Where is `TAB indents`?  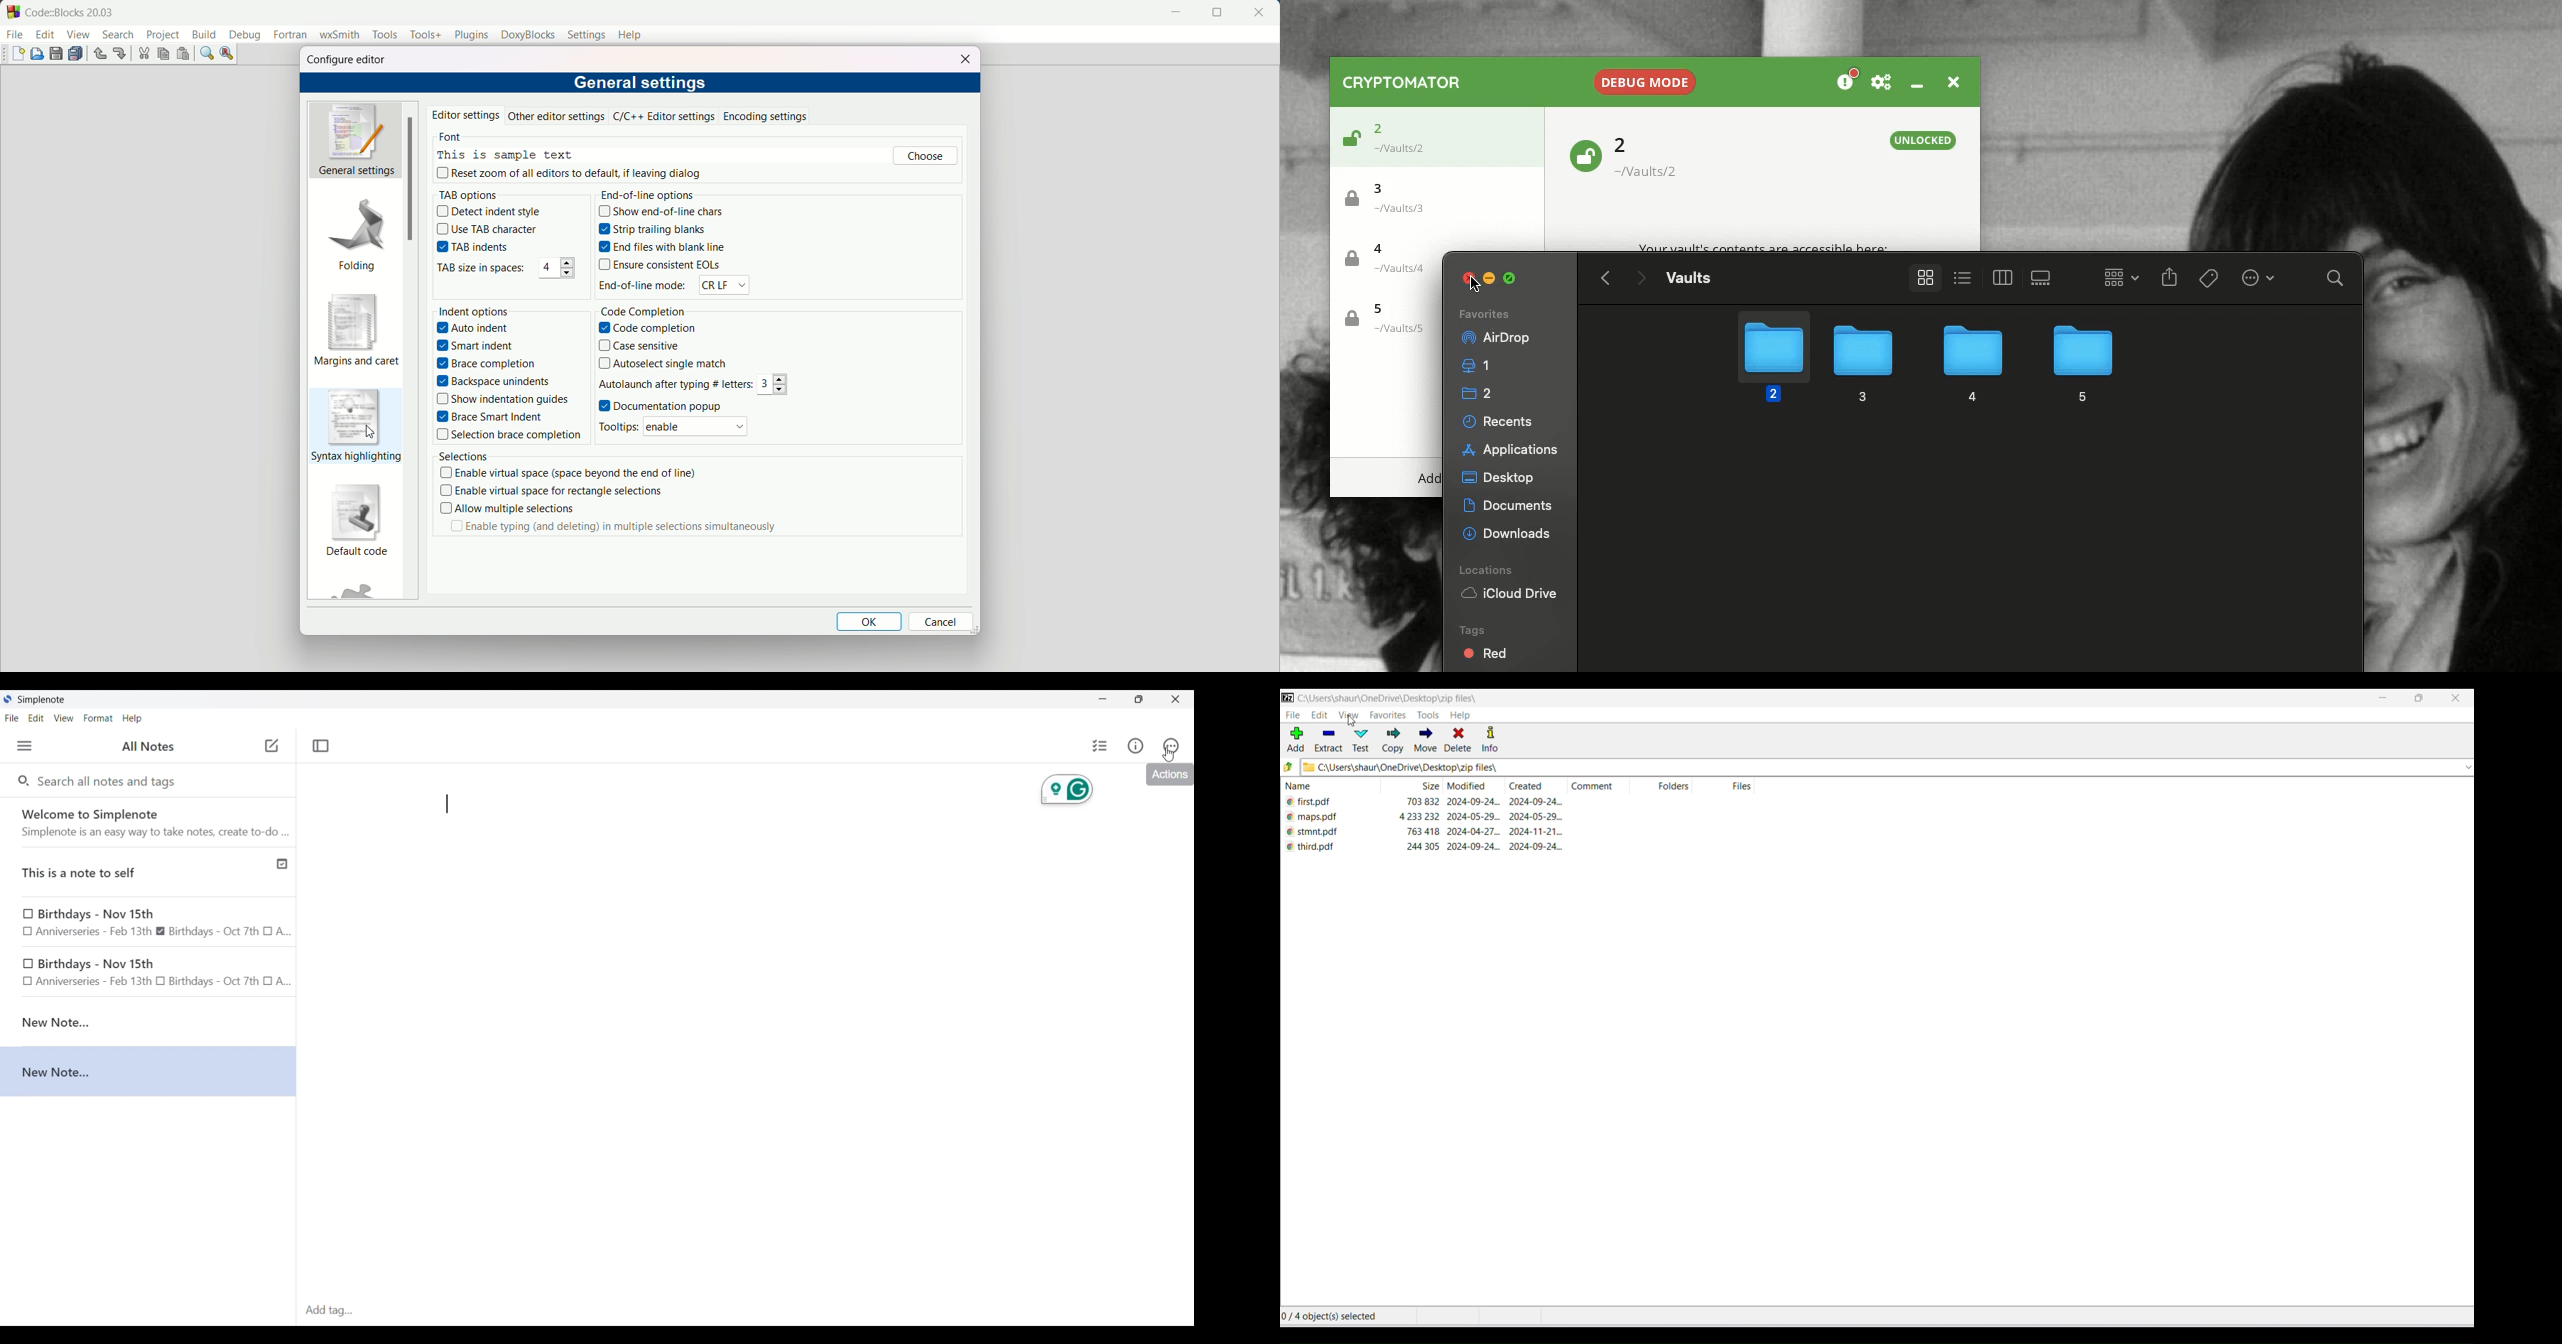
TAB indents is located at coordinates (472, 246).